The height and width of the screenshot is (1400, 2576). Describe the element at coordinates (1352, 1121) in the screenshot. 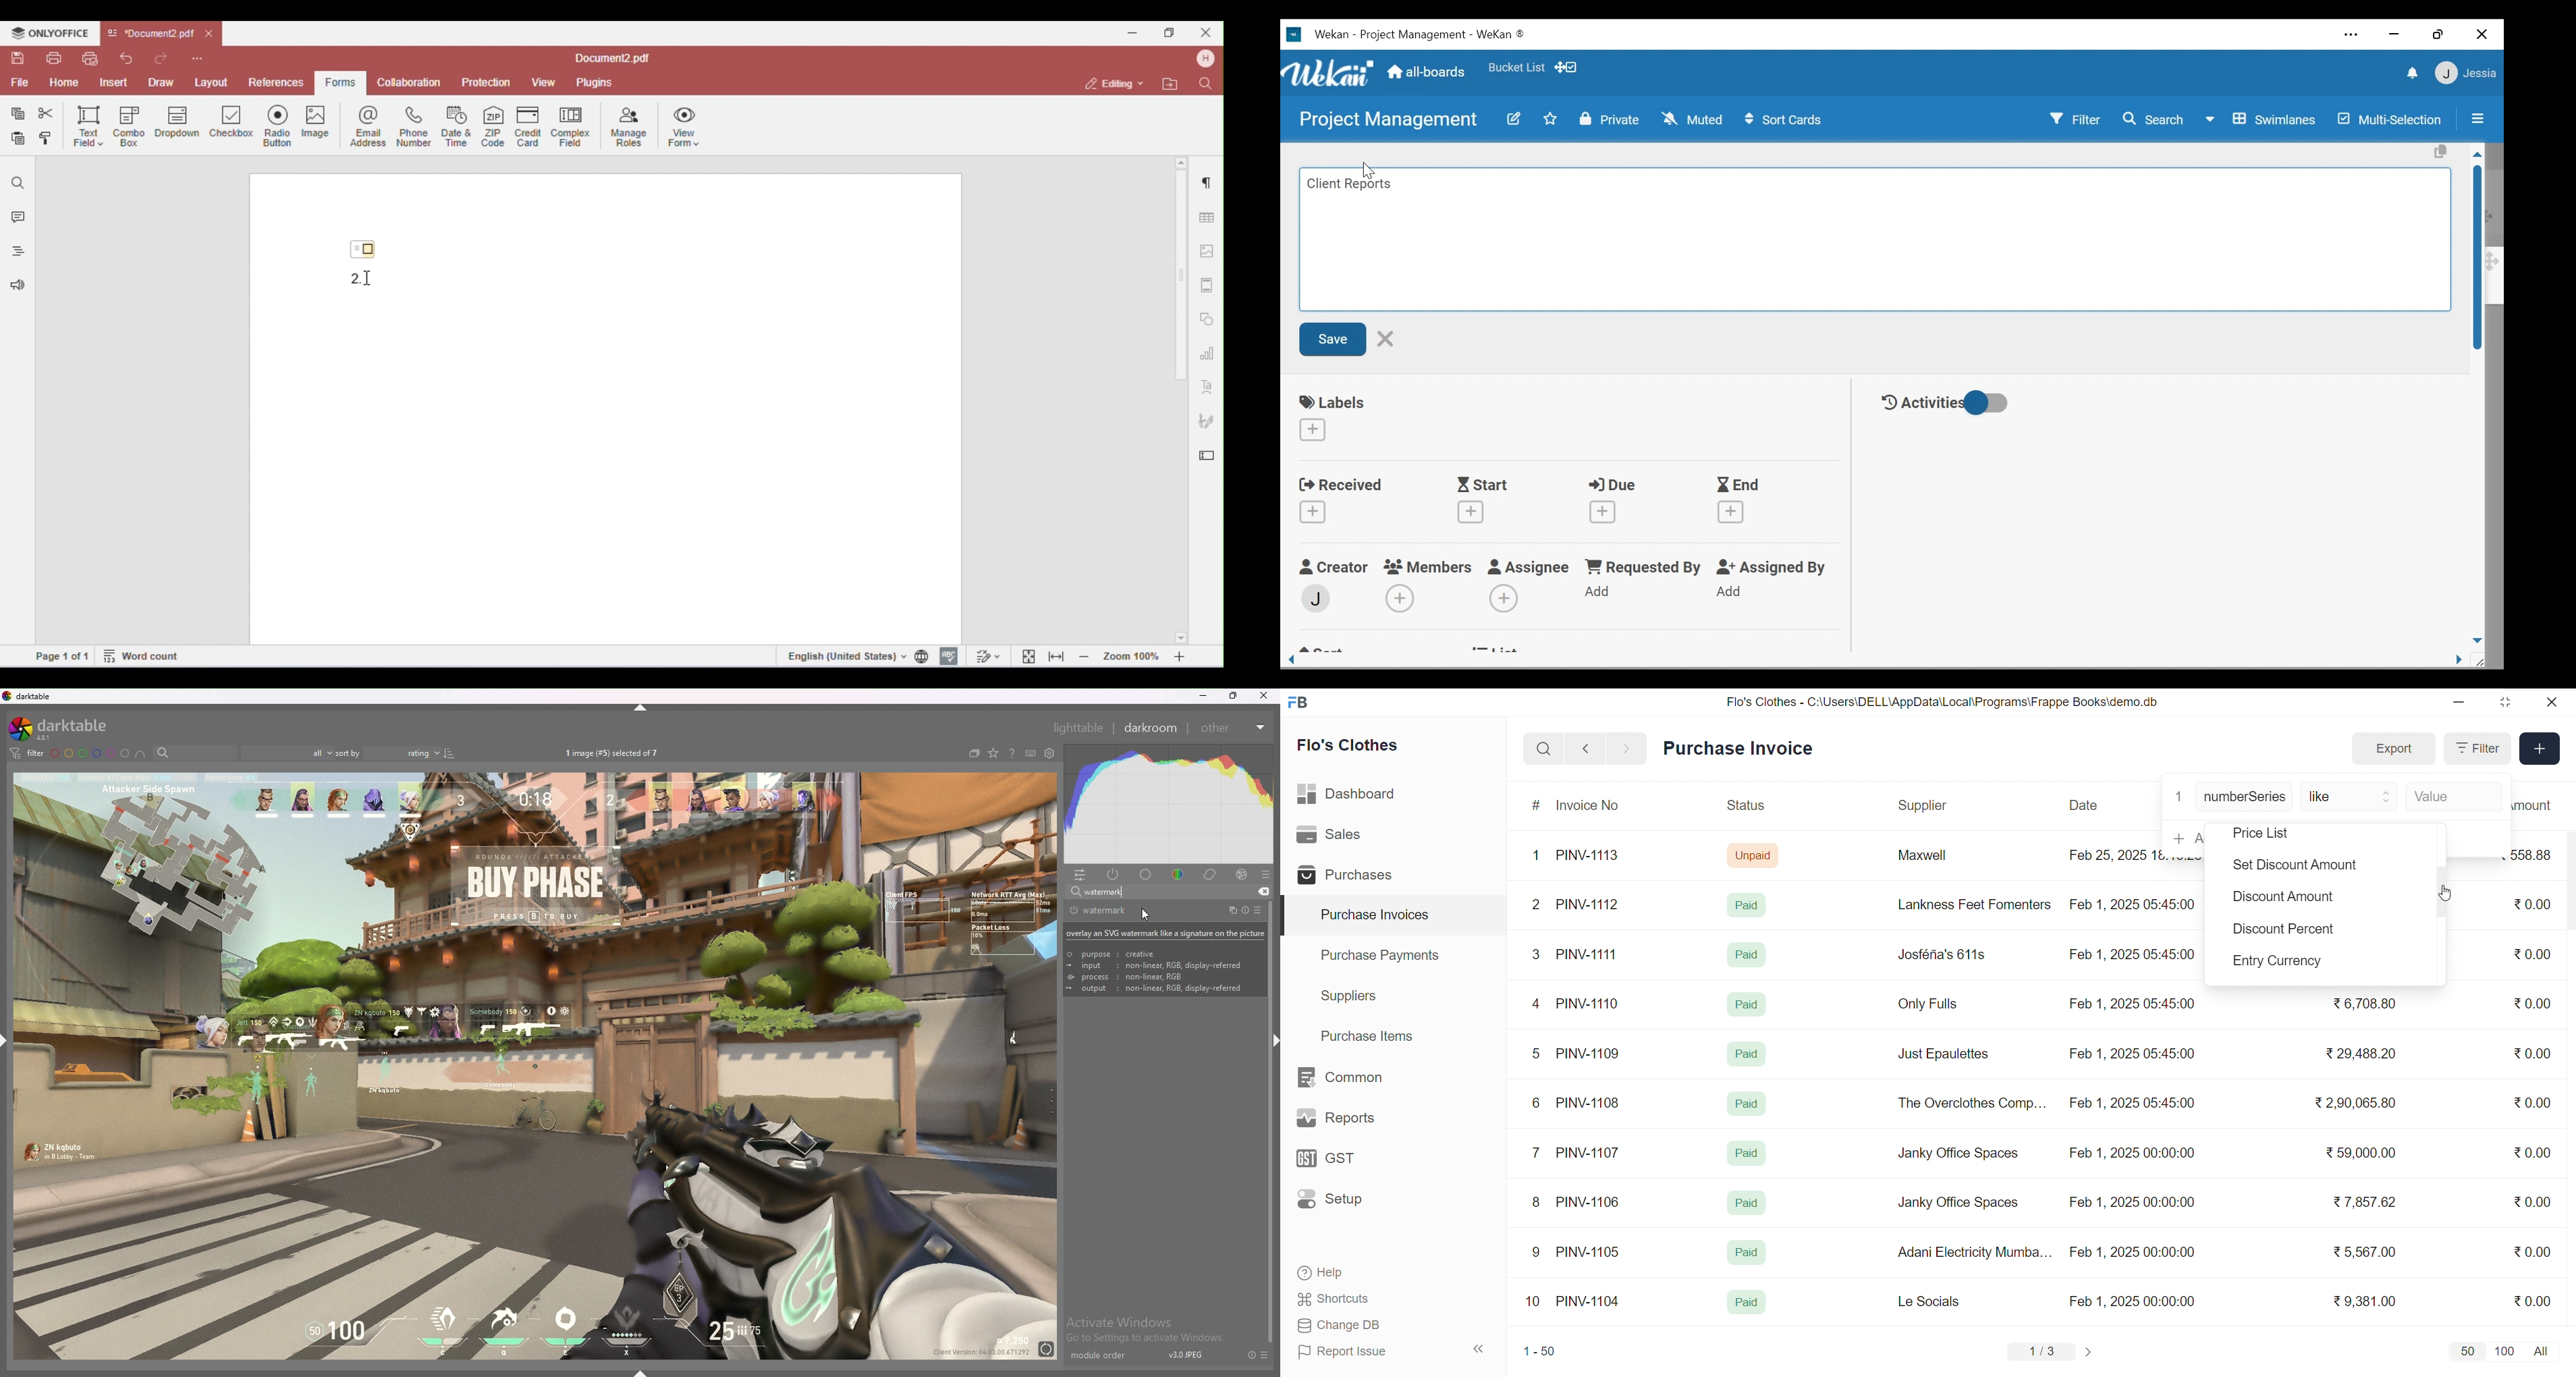

I see `Reports` at that location.